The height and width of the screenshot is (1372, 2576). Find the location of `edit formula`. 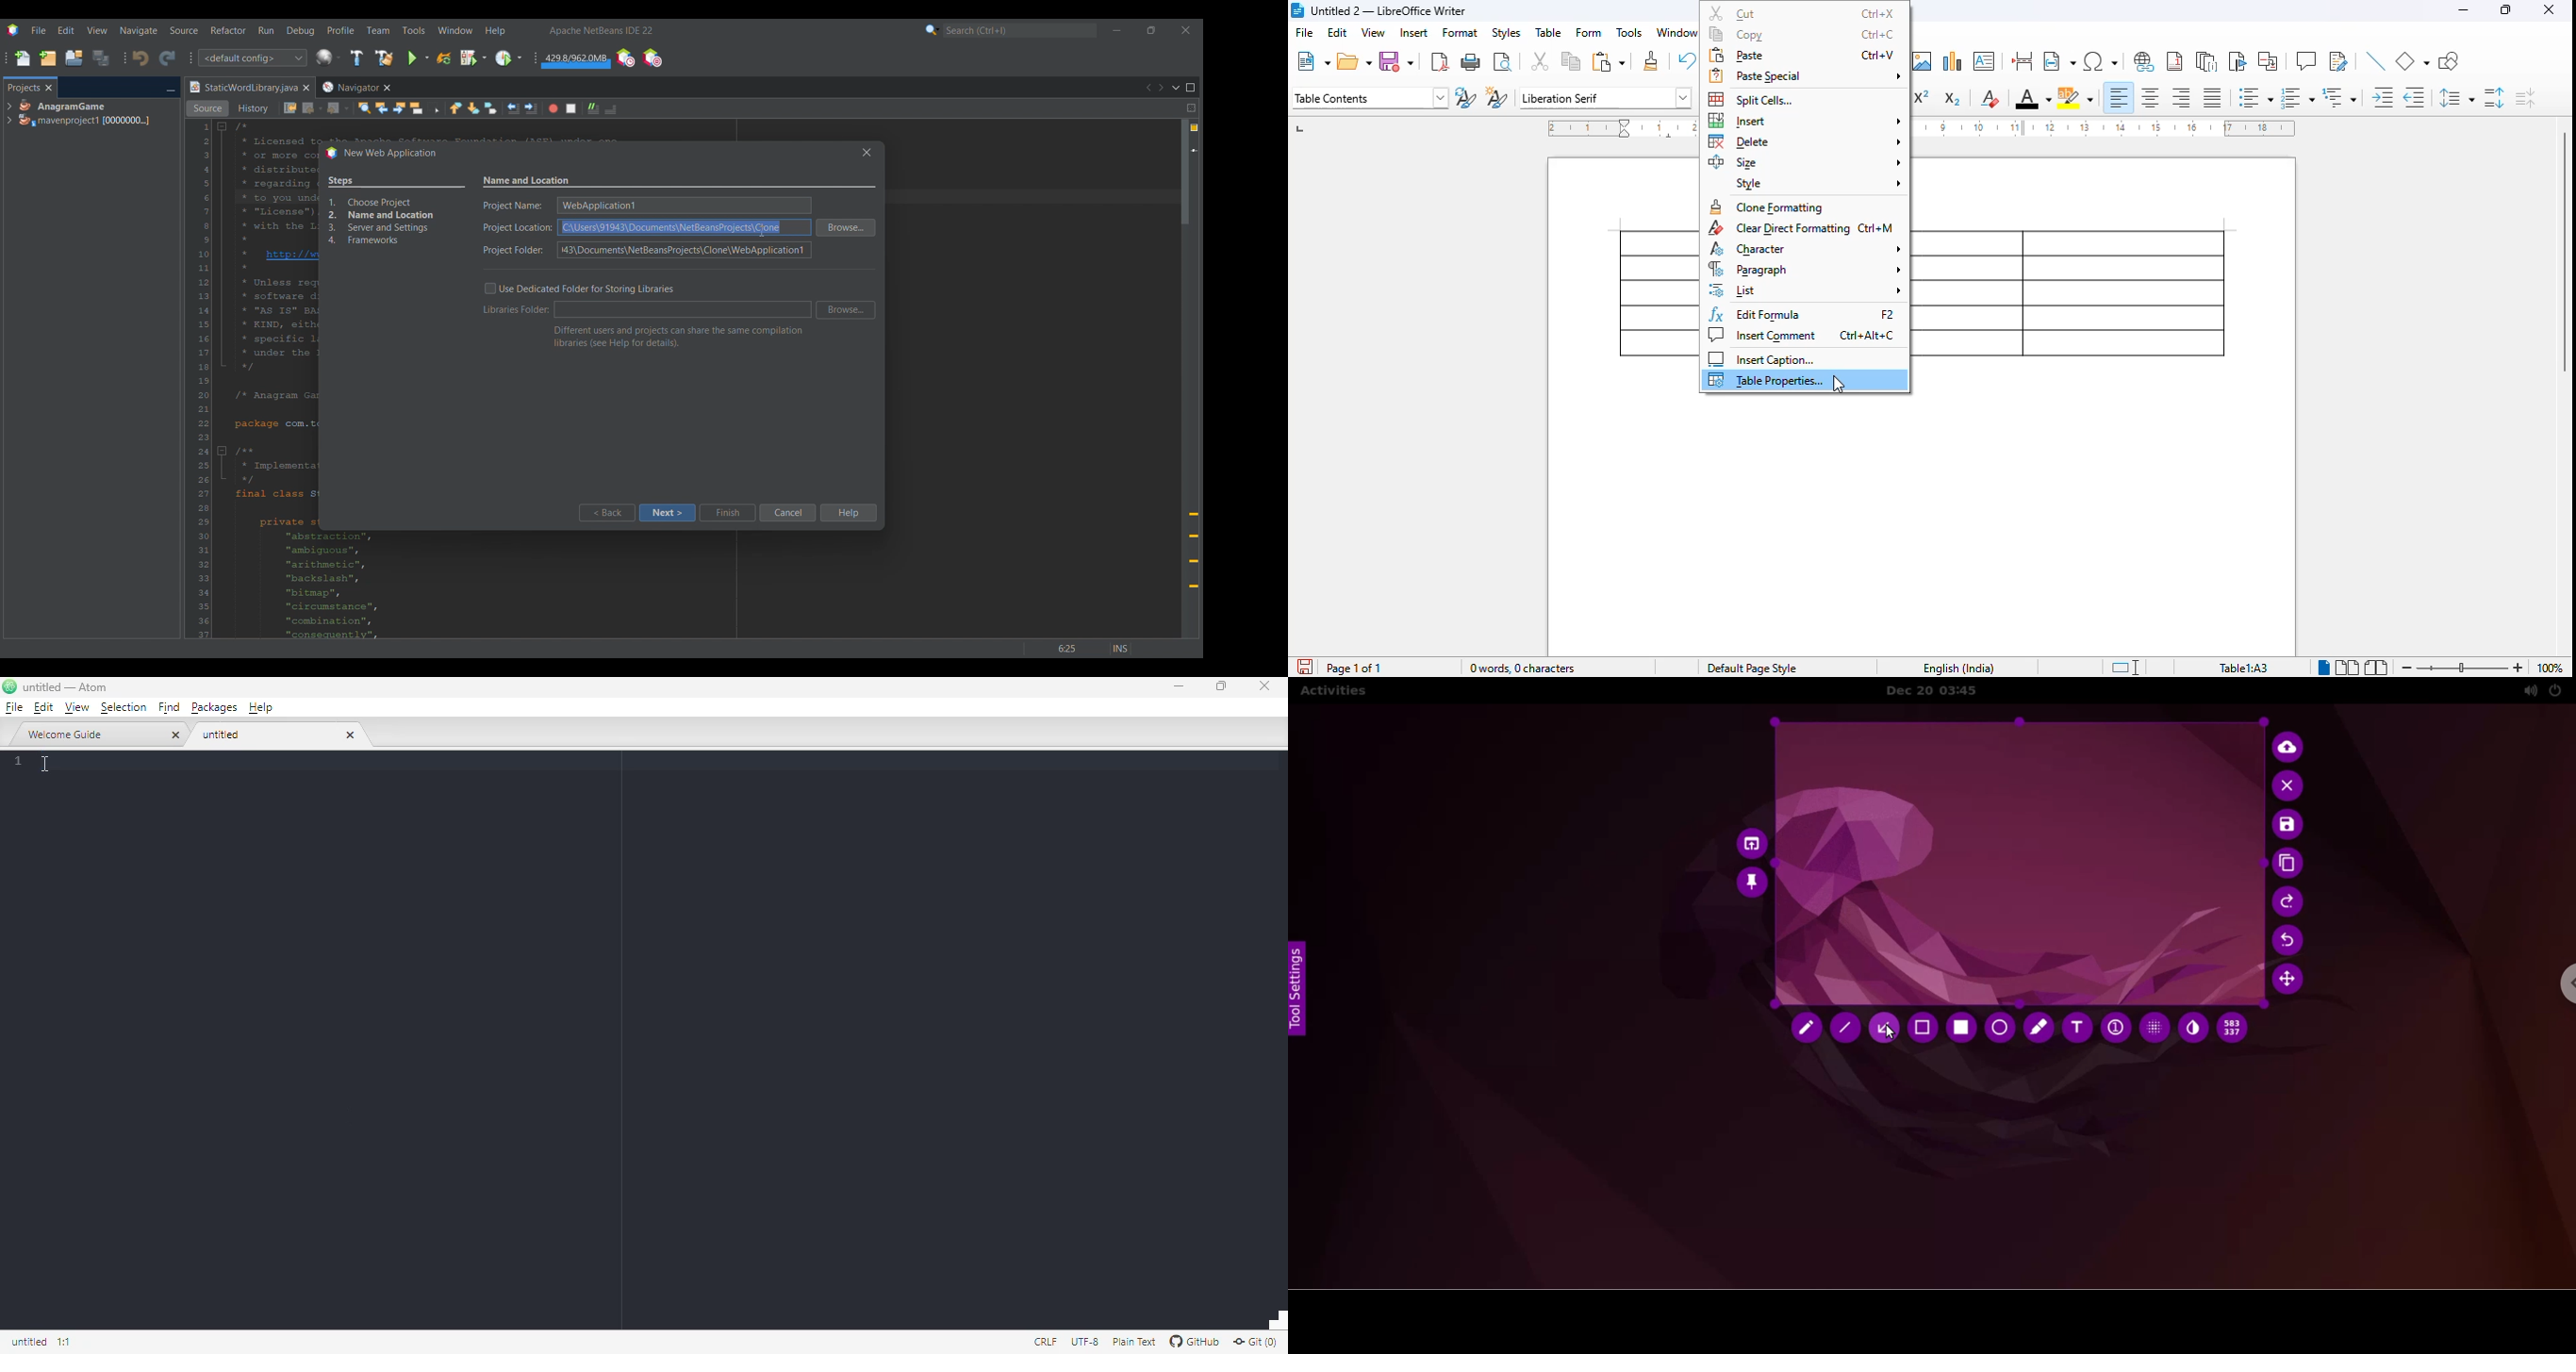

edit formula is located at coordinates (1754, 313).